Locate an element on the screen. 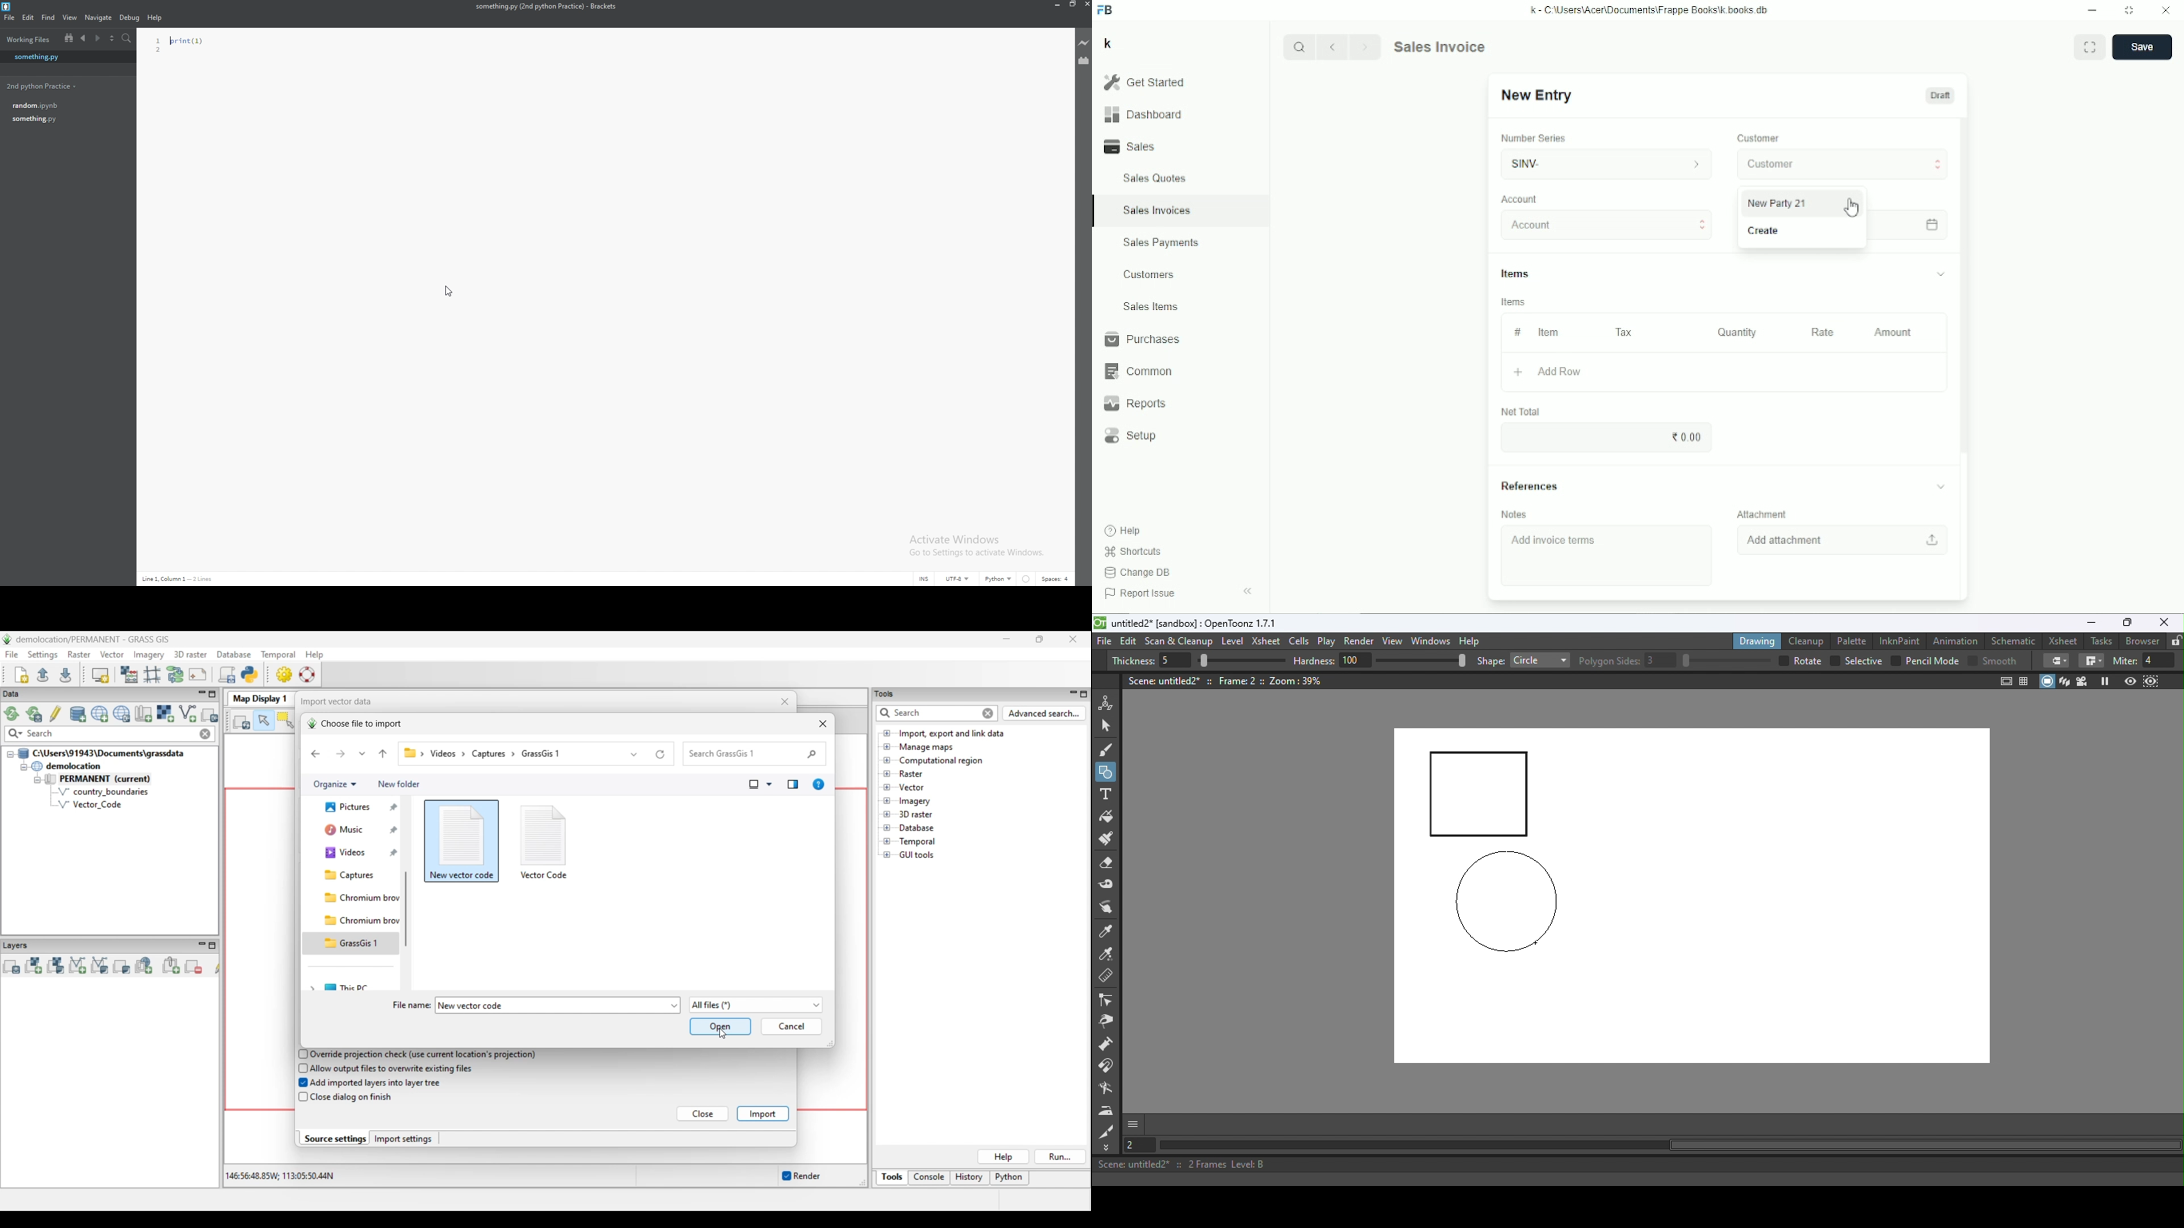  Draft is located at coordinates (1940, 95).